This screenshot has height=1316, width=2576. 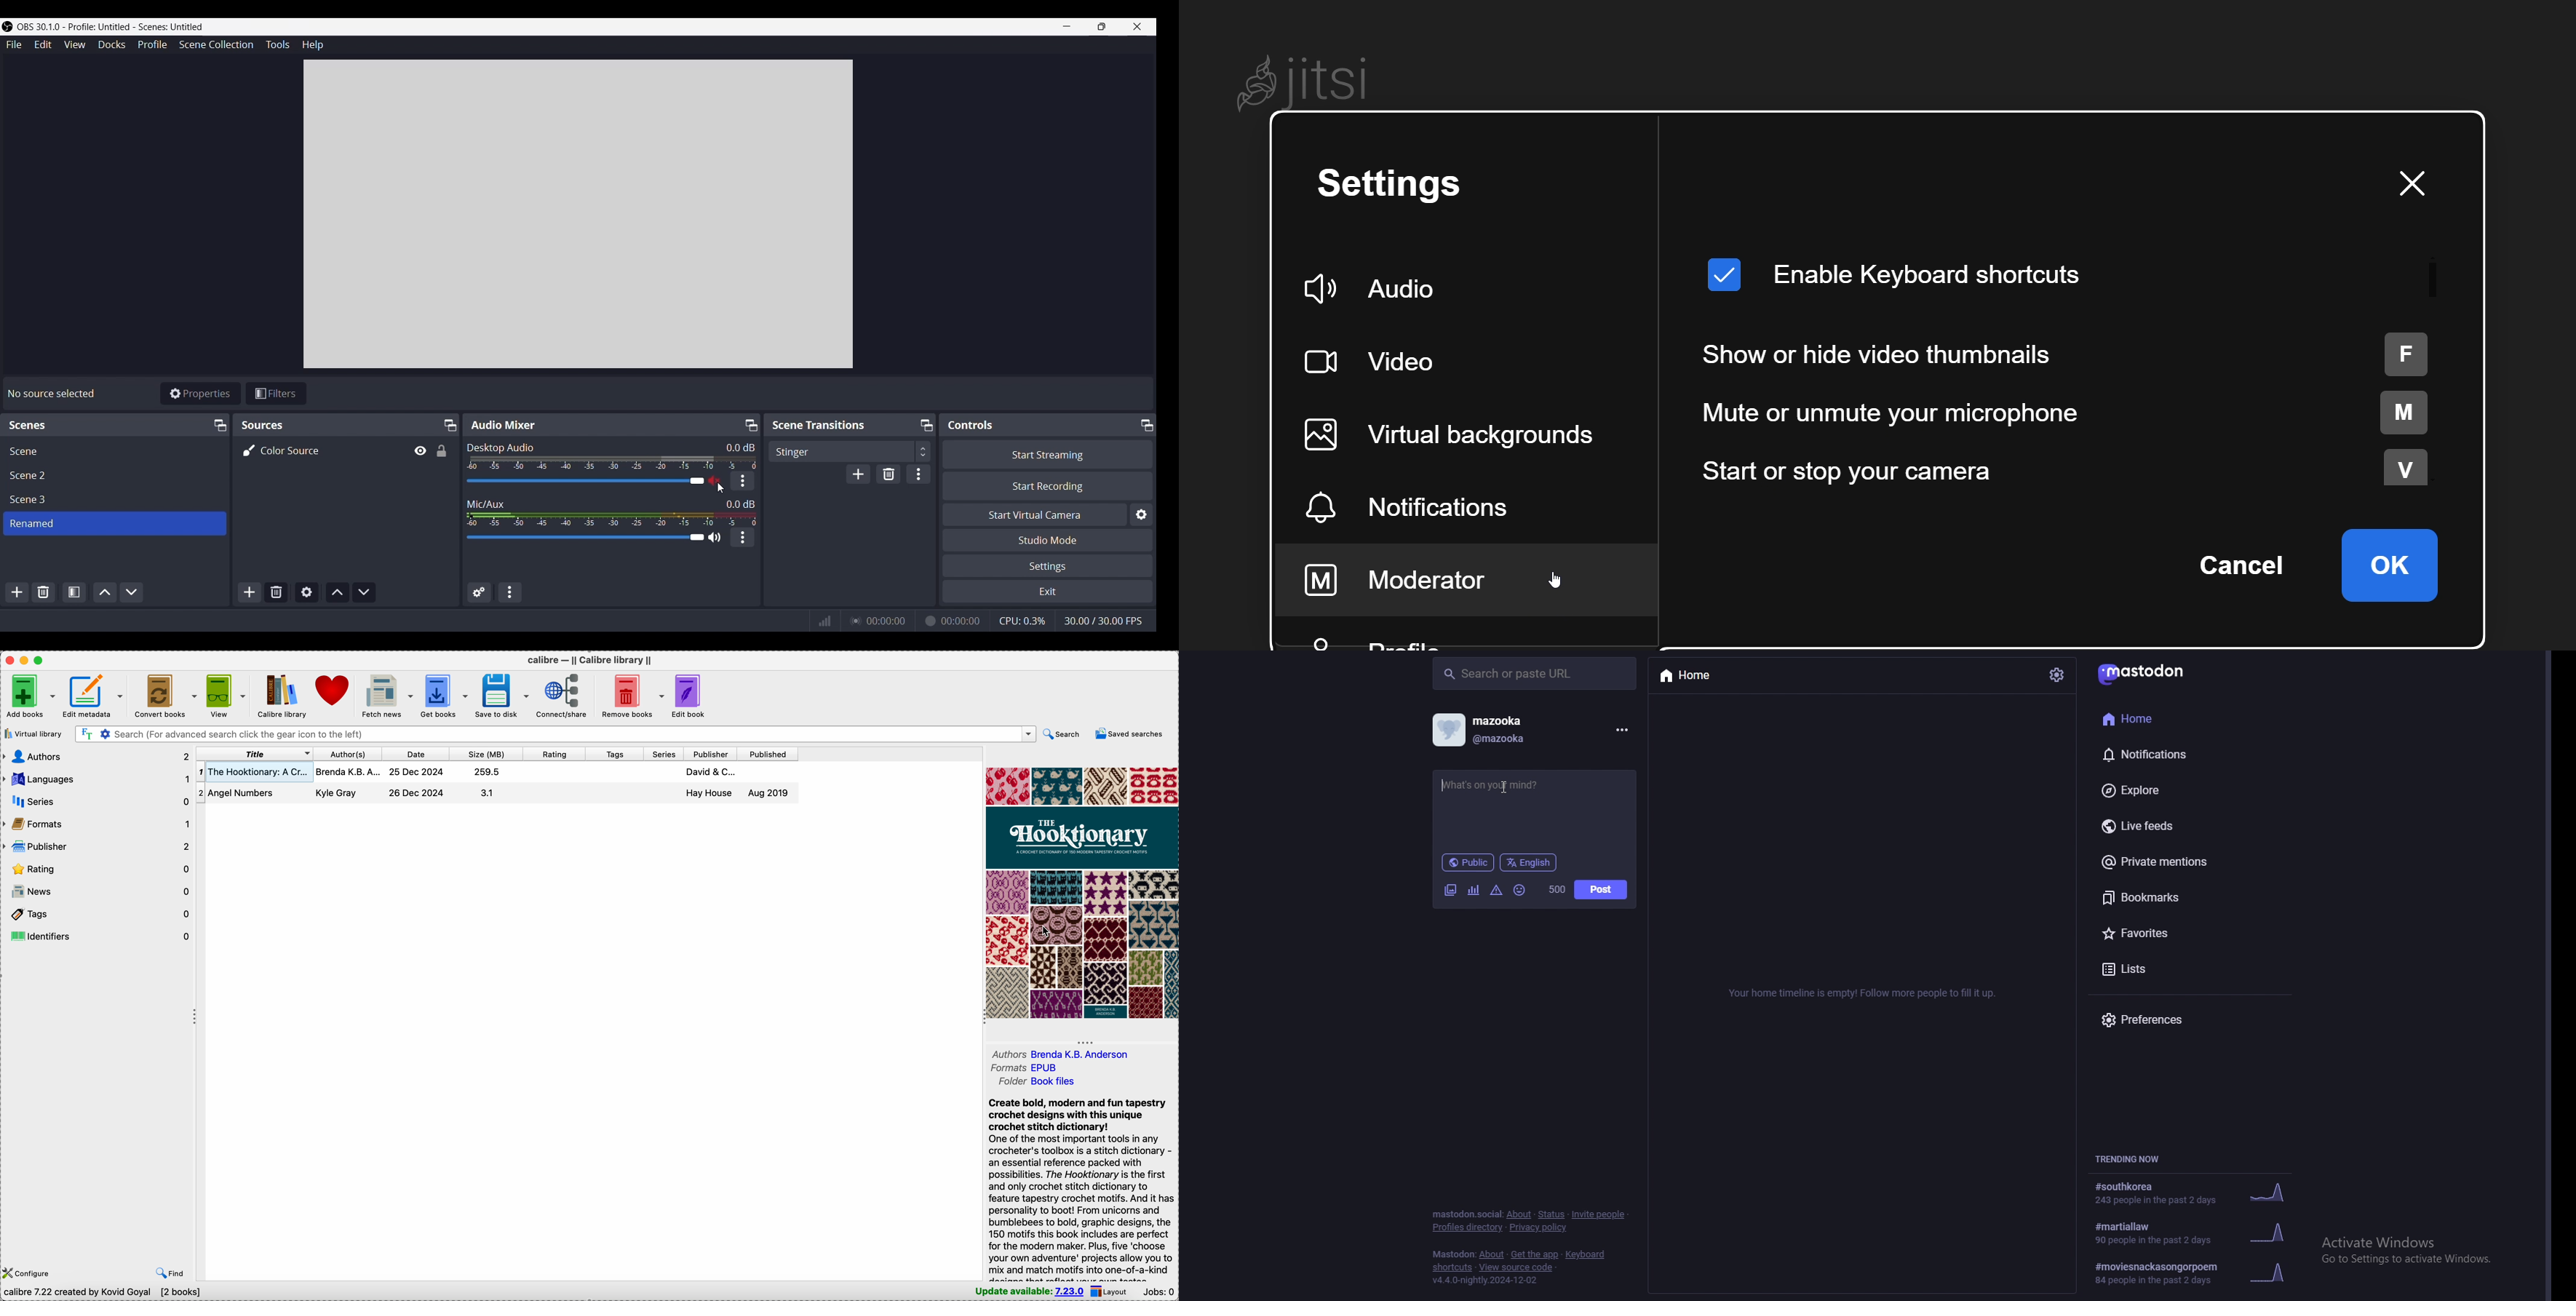 What do you see at coordinates (1557, 889) in the screenshot?
I see `word count` at bounding box center [1557, 889].